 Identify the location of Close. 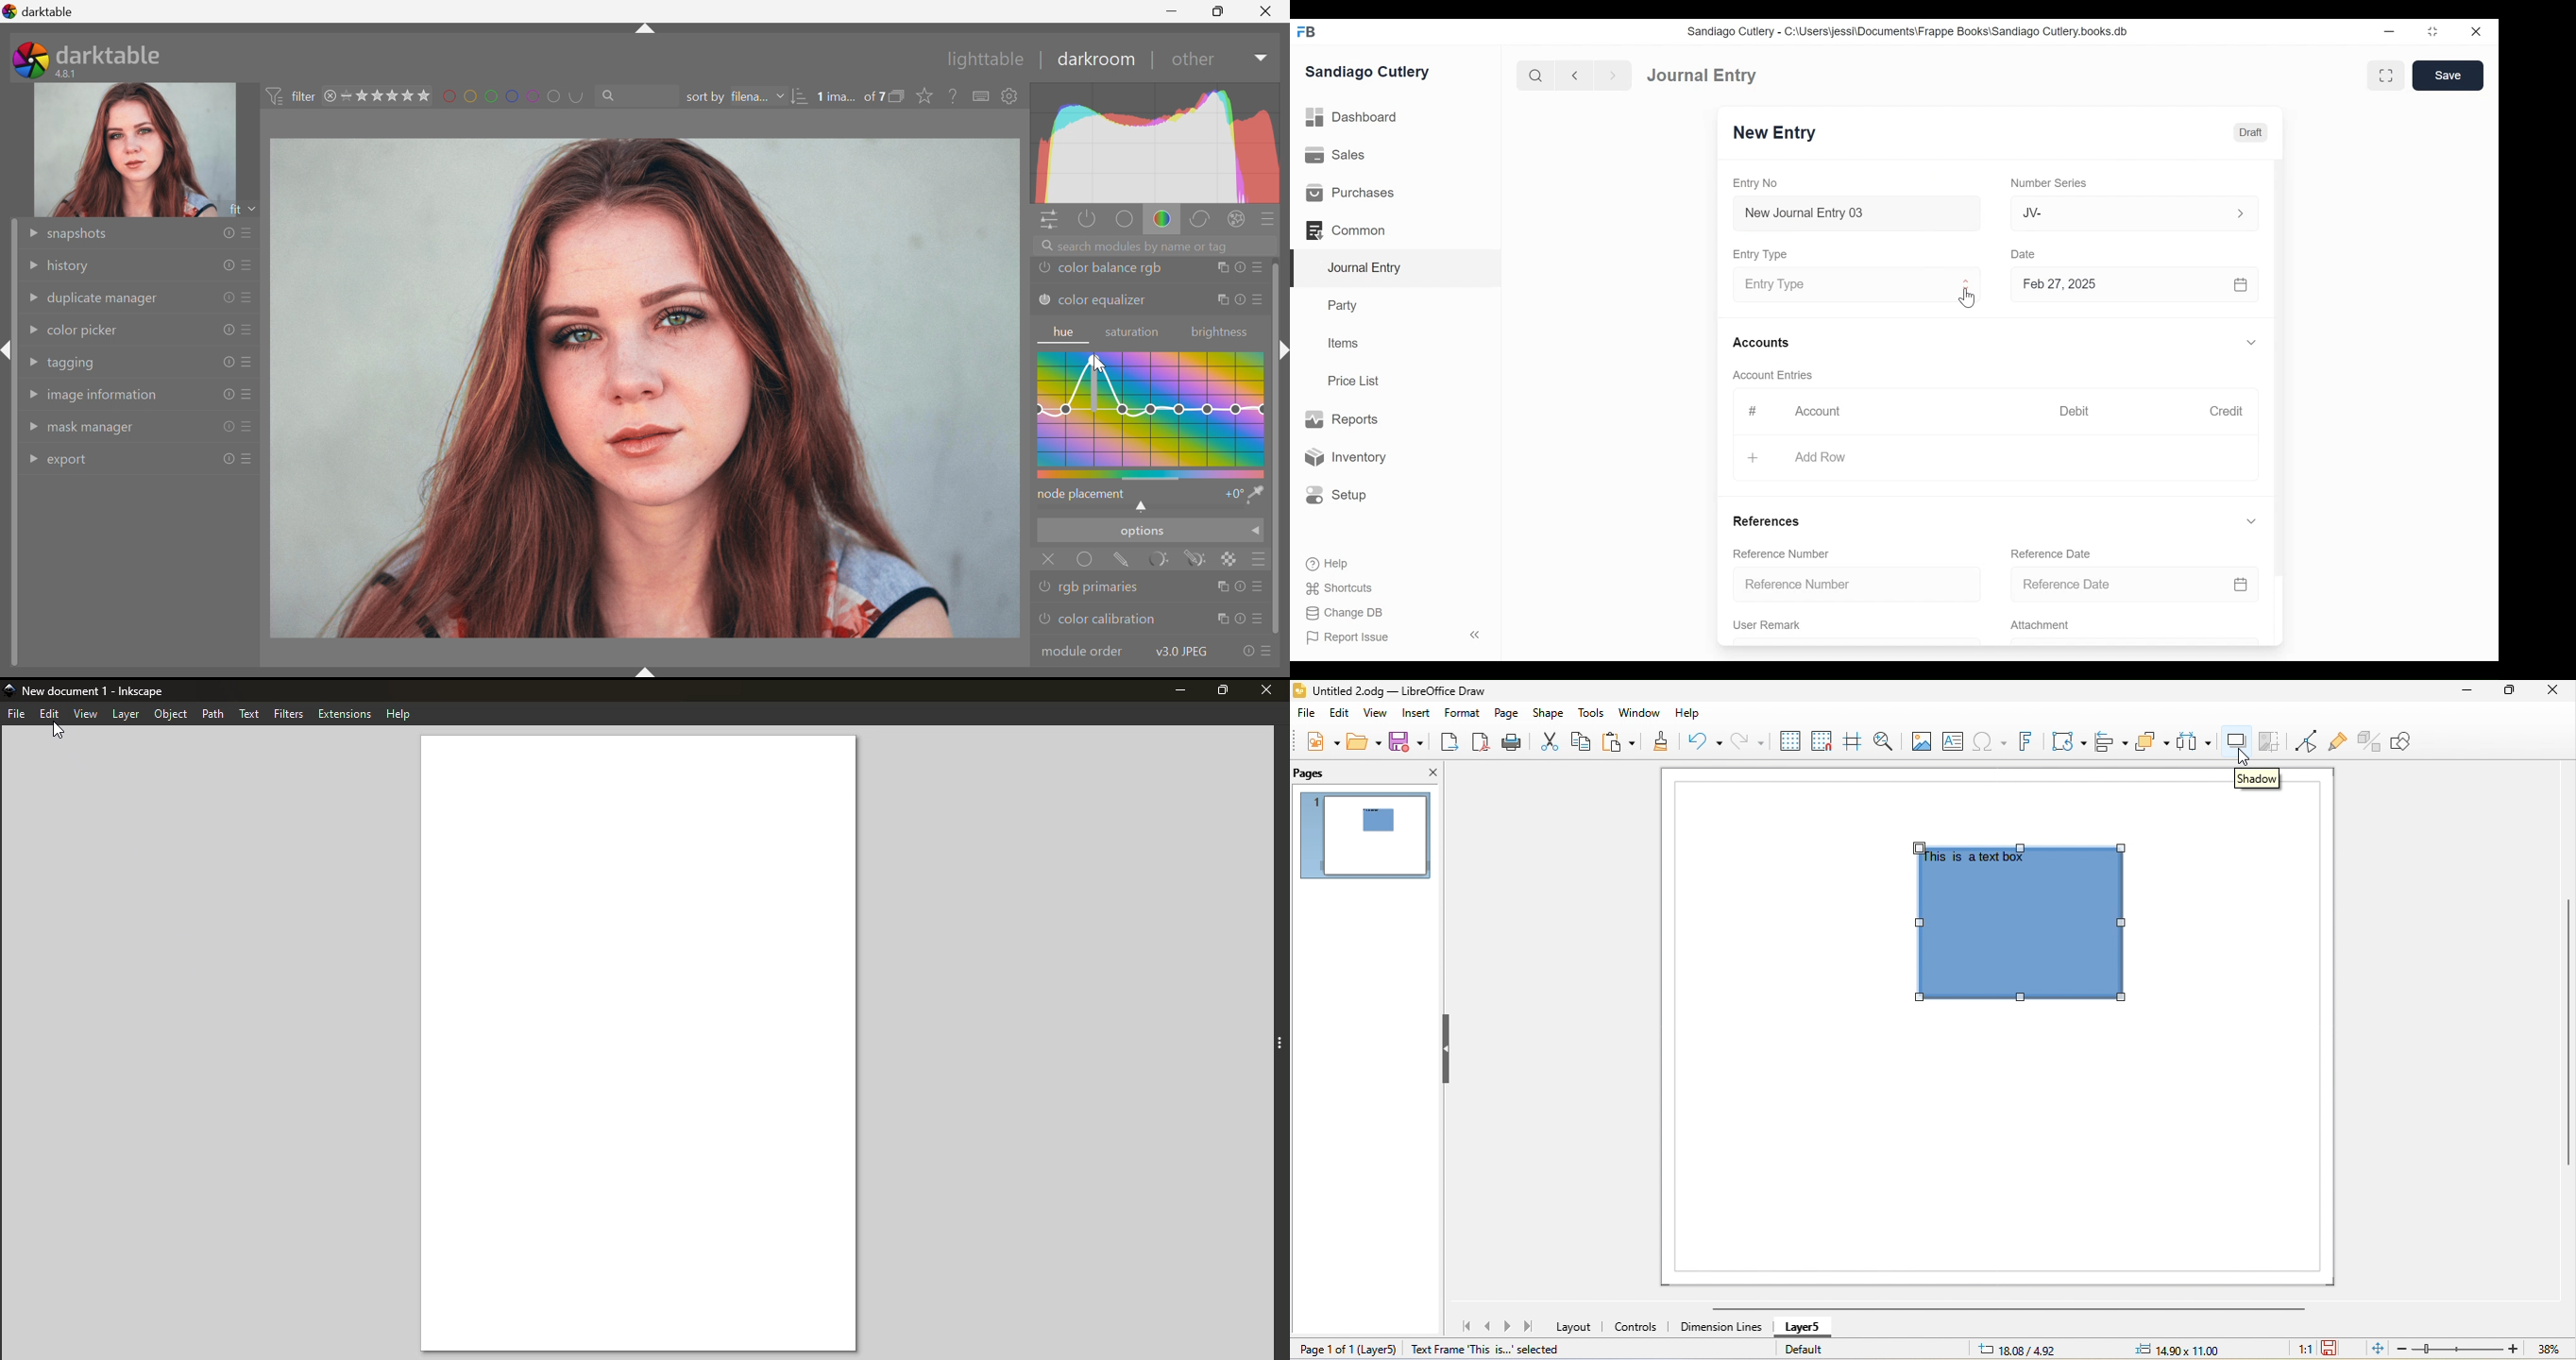
(2475, 31).